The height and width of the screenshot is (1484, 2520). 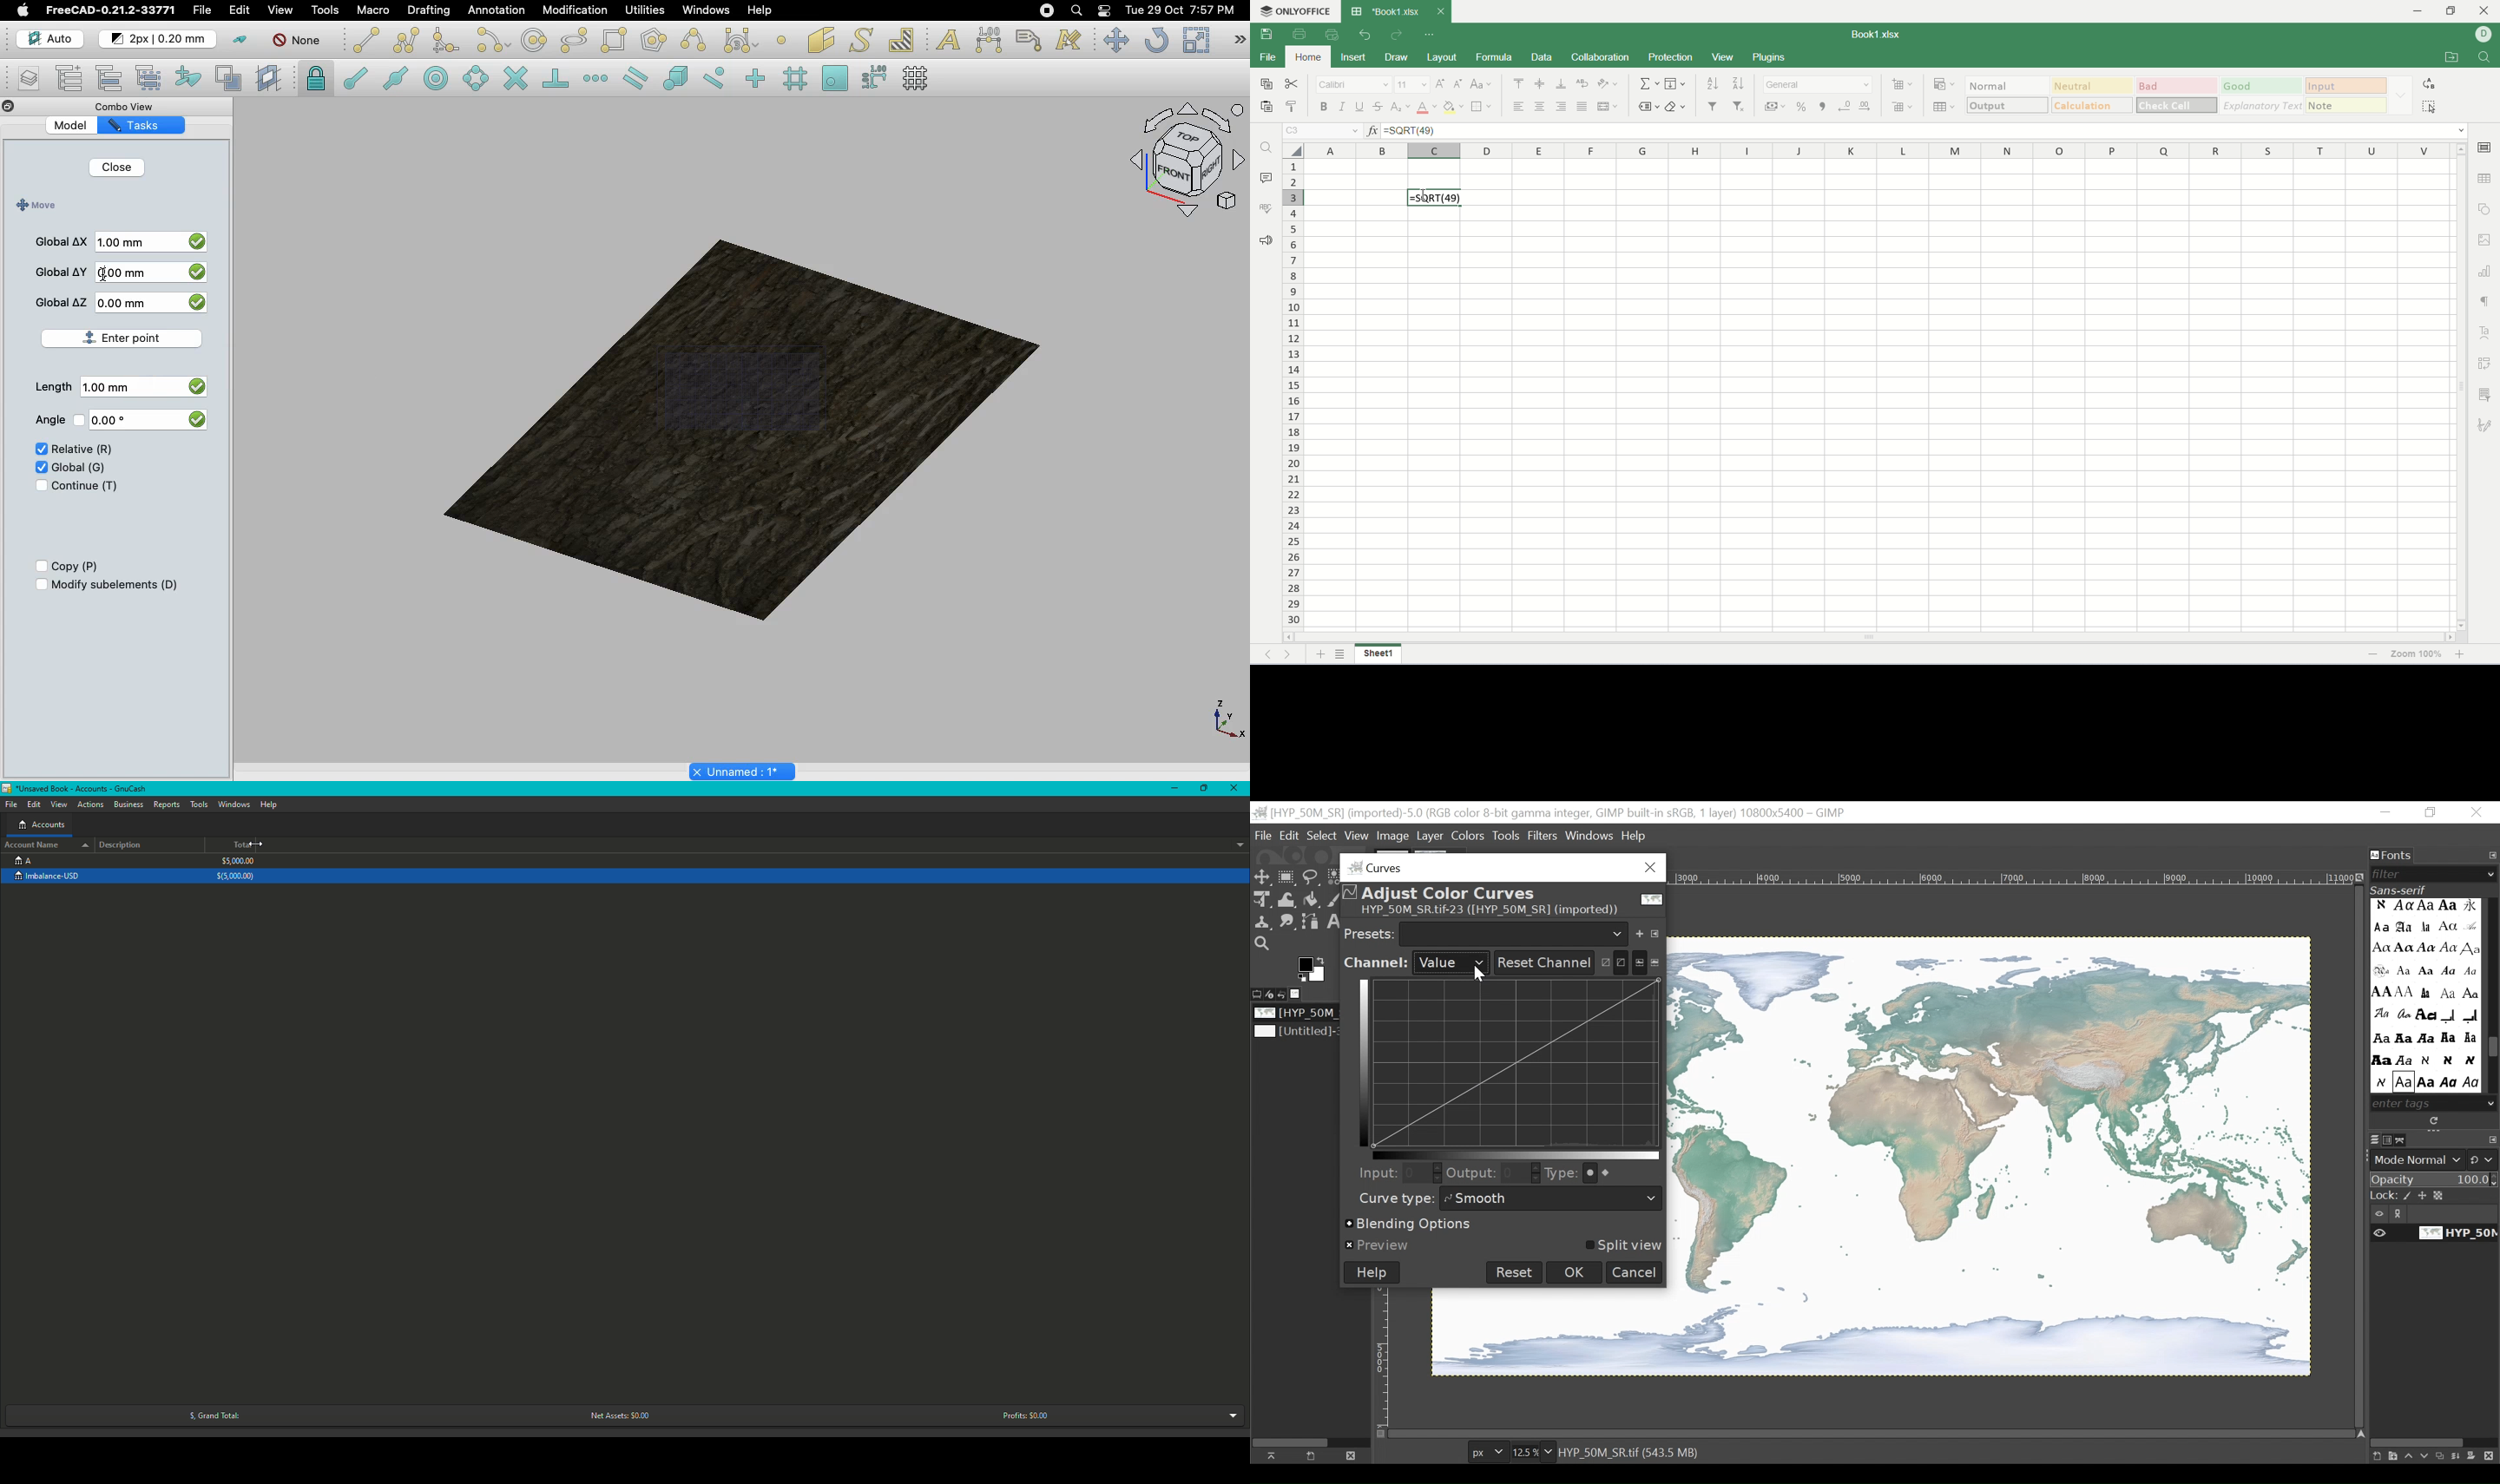 I want to click on Filters, so click(x=1544, y=835).